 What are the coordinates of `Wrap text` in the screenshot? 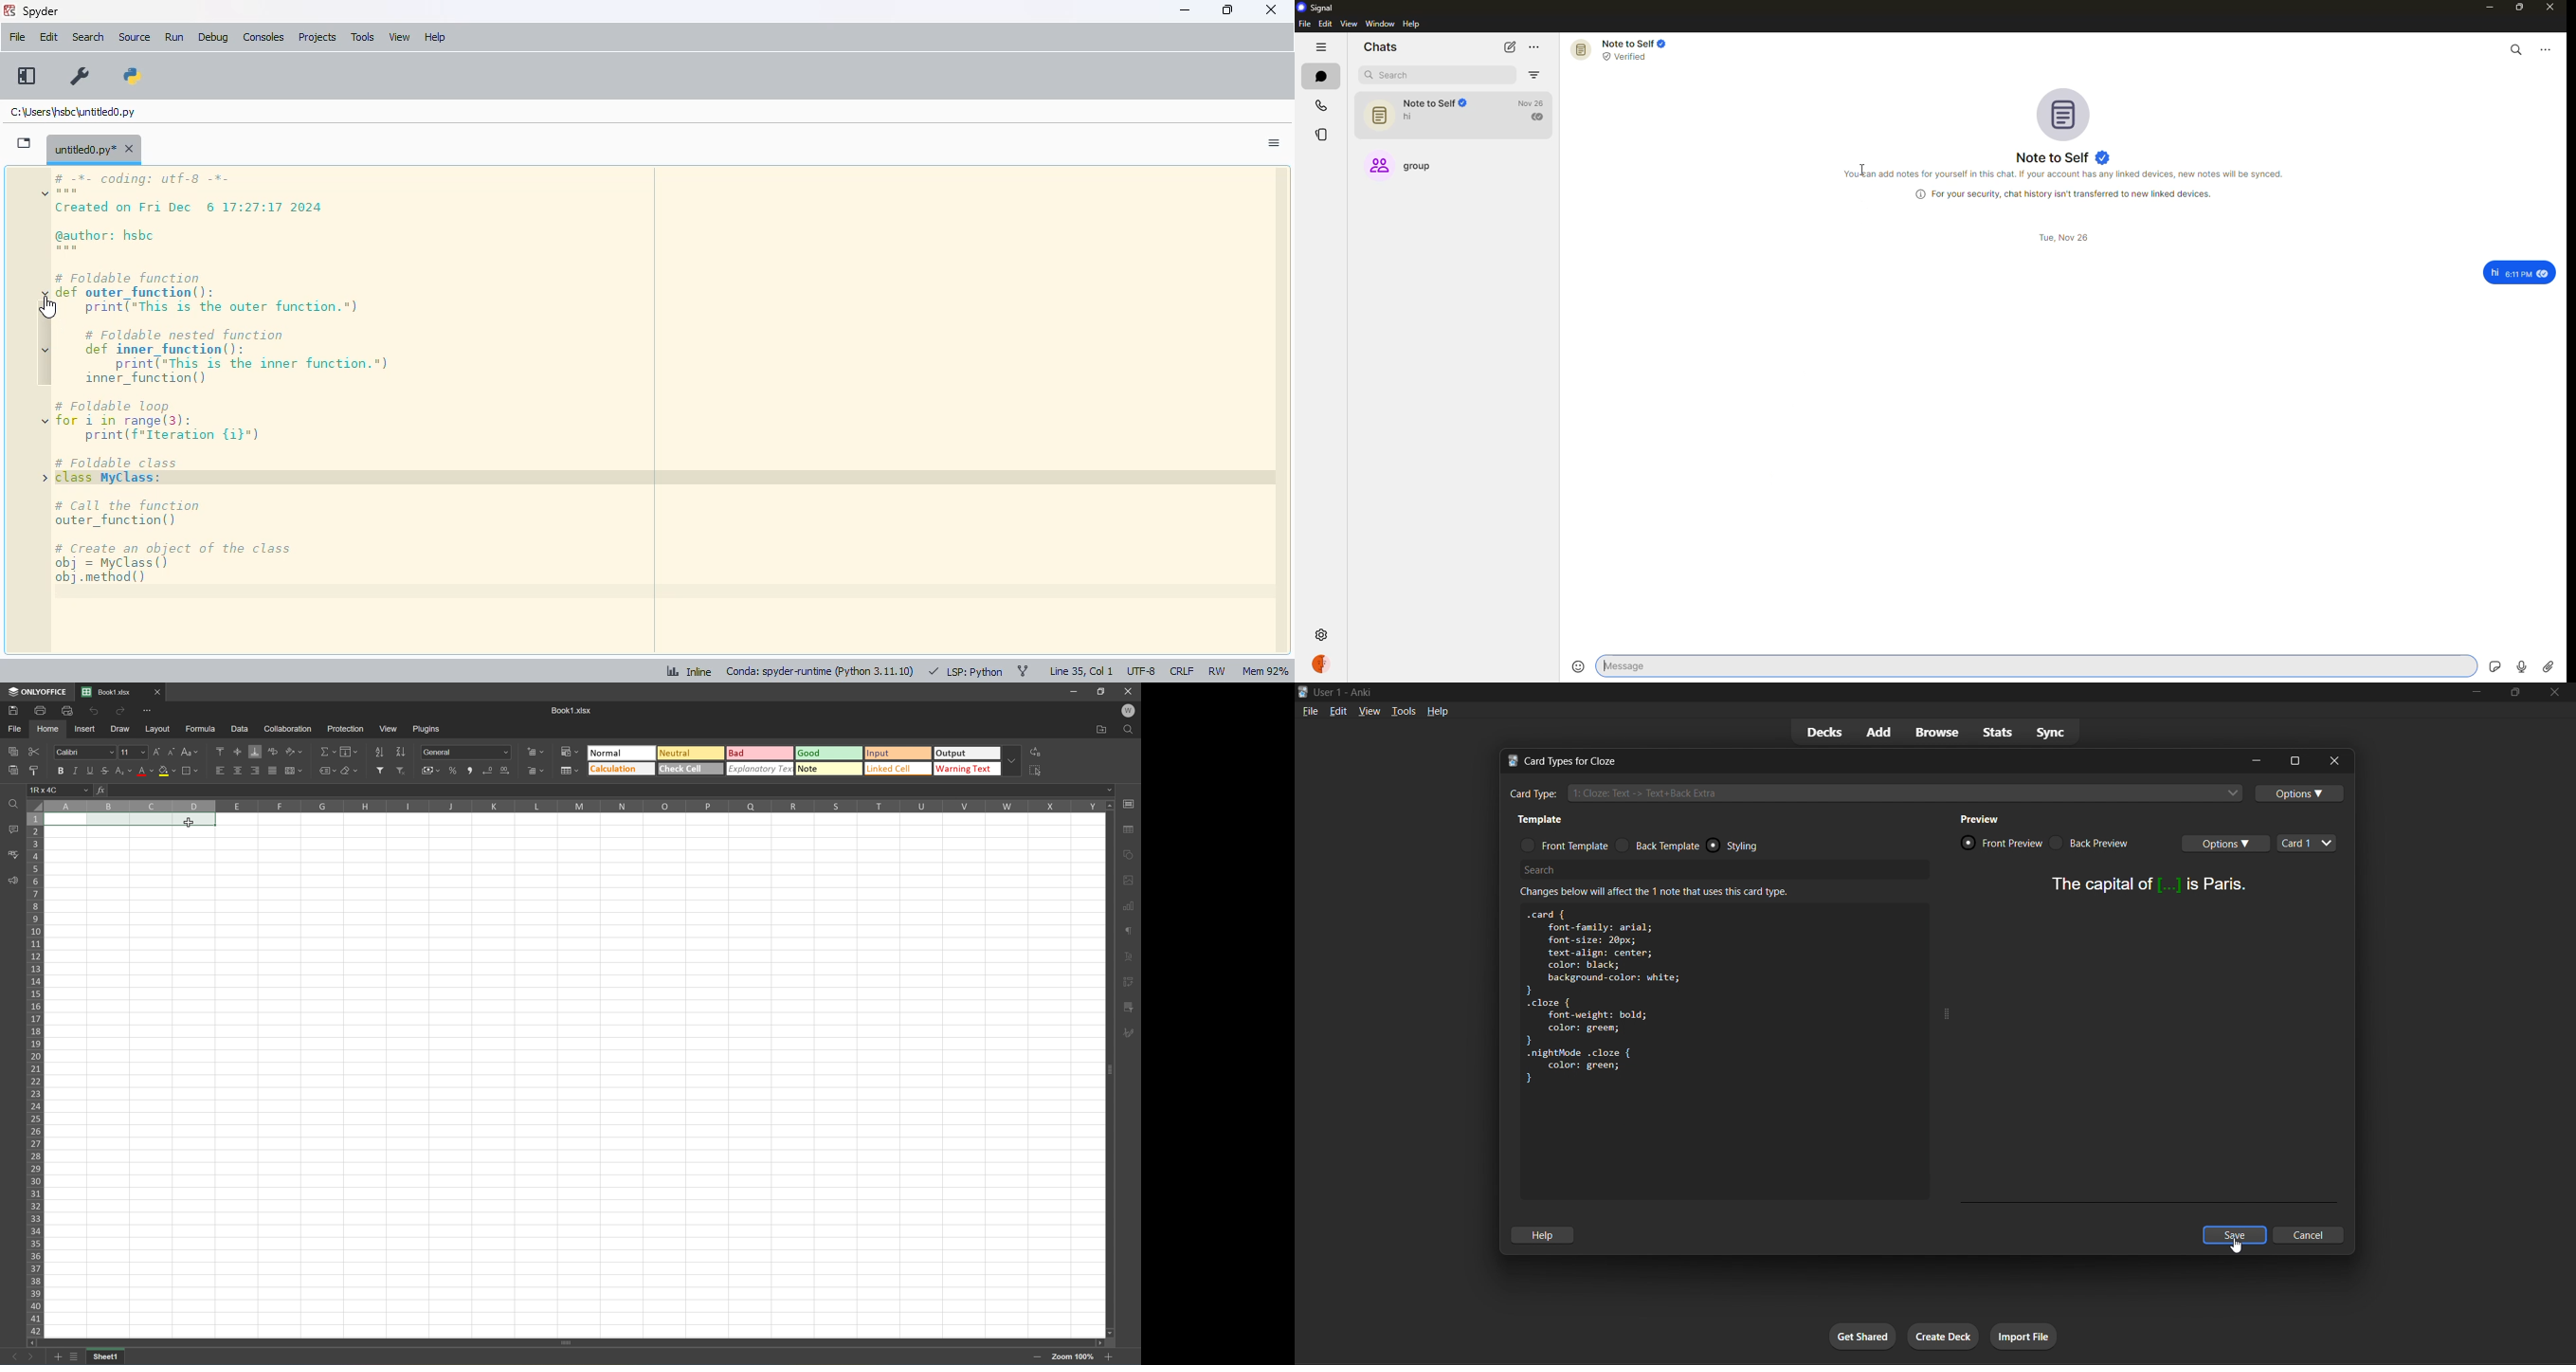 It's located at (272, 752).